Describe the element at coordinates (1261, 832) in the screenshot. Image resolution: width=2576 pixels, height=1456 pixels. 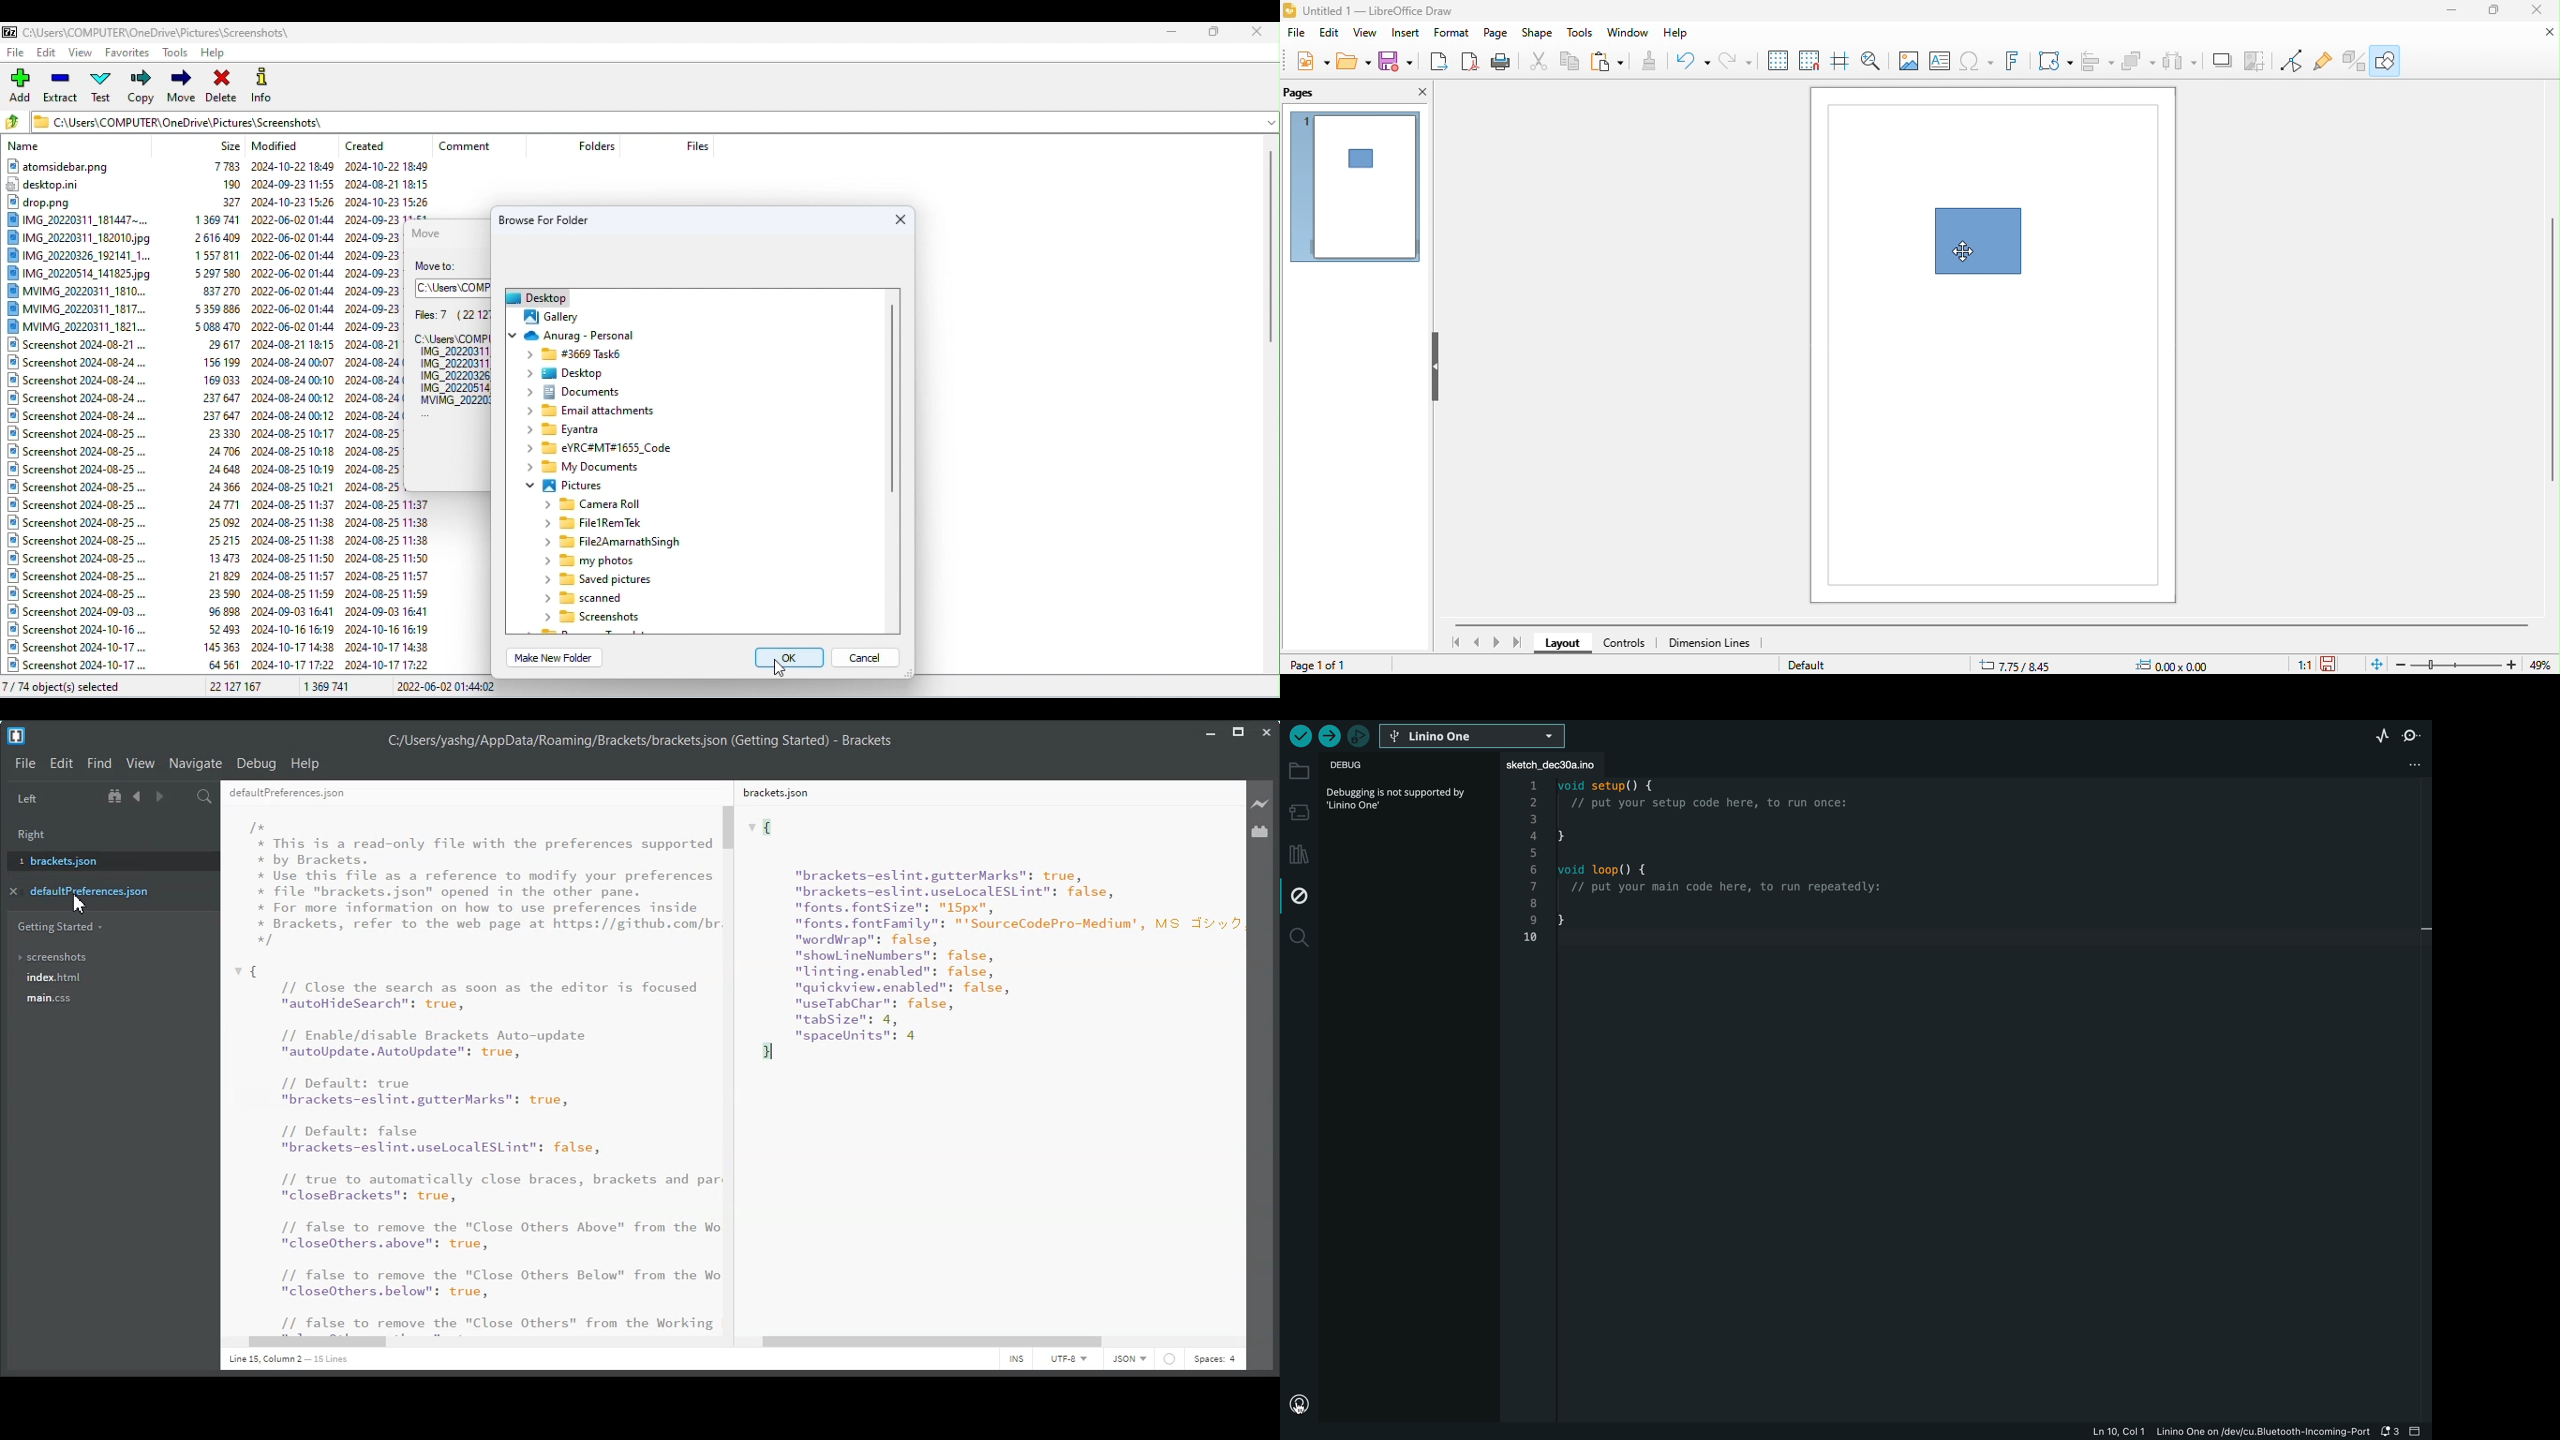
I see `Extension Manager` at that location.